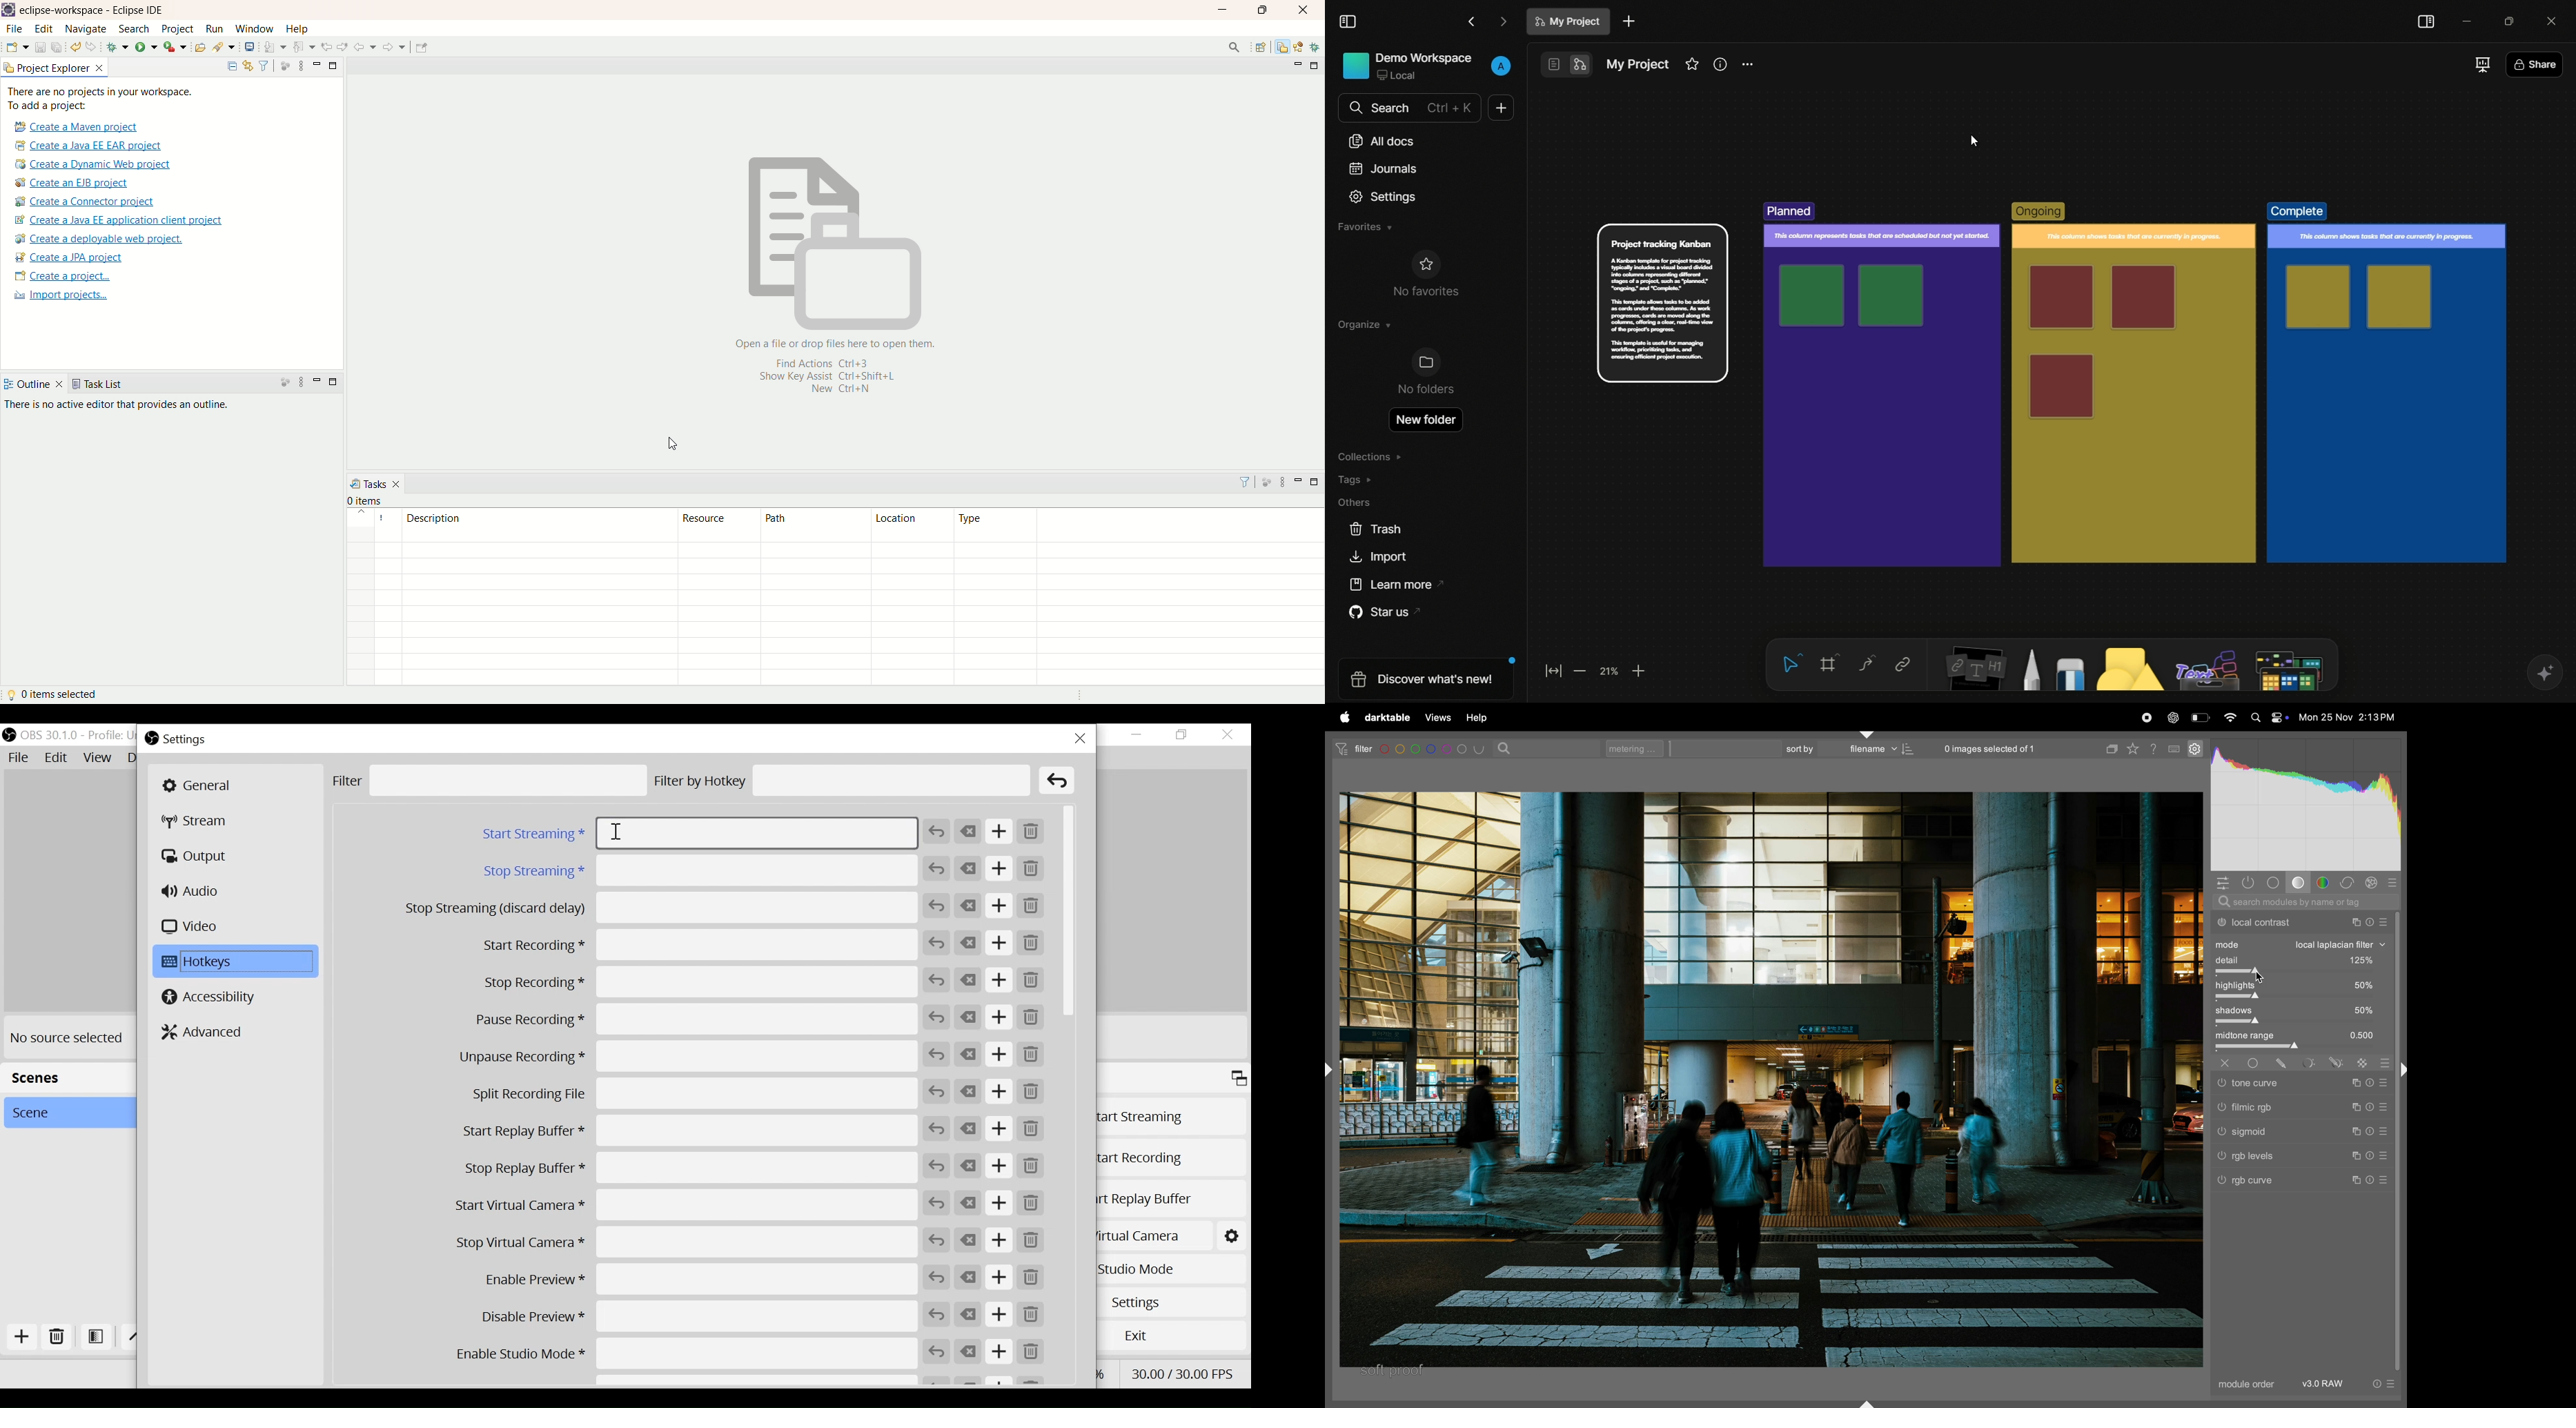 The height and width of the screenshot is (1428, 2576). What do you see at coordinates (235, 785) in the screenshot?
I see `General` at bounding box center [235, 785].